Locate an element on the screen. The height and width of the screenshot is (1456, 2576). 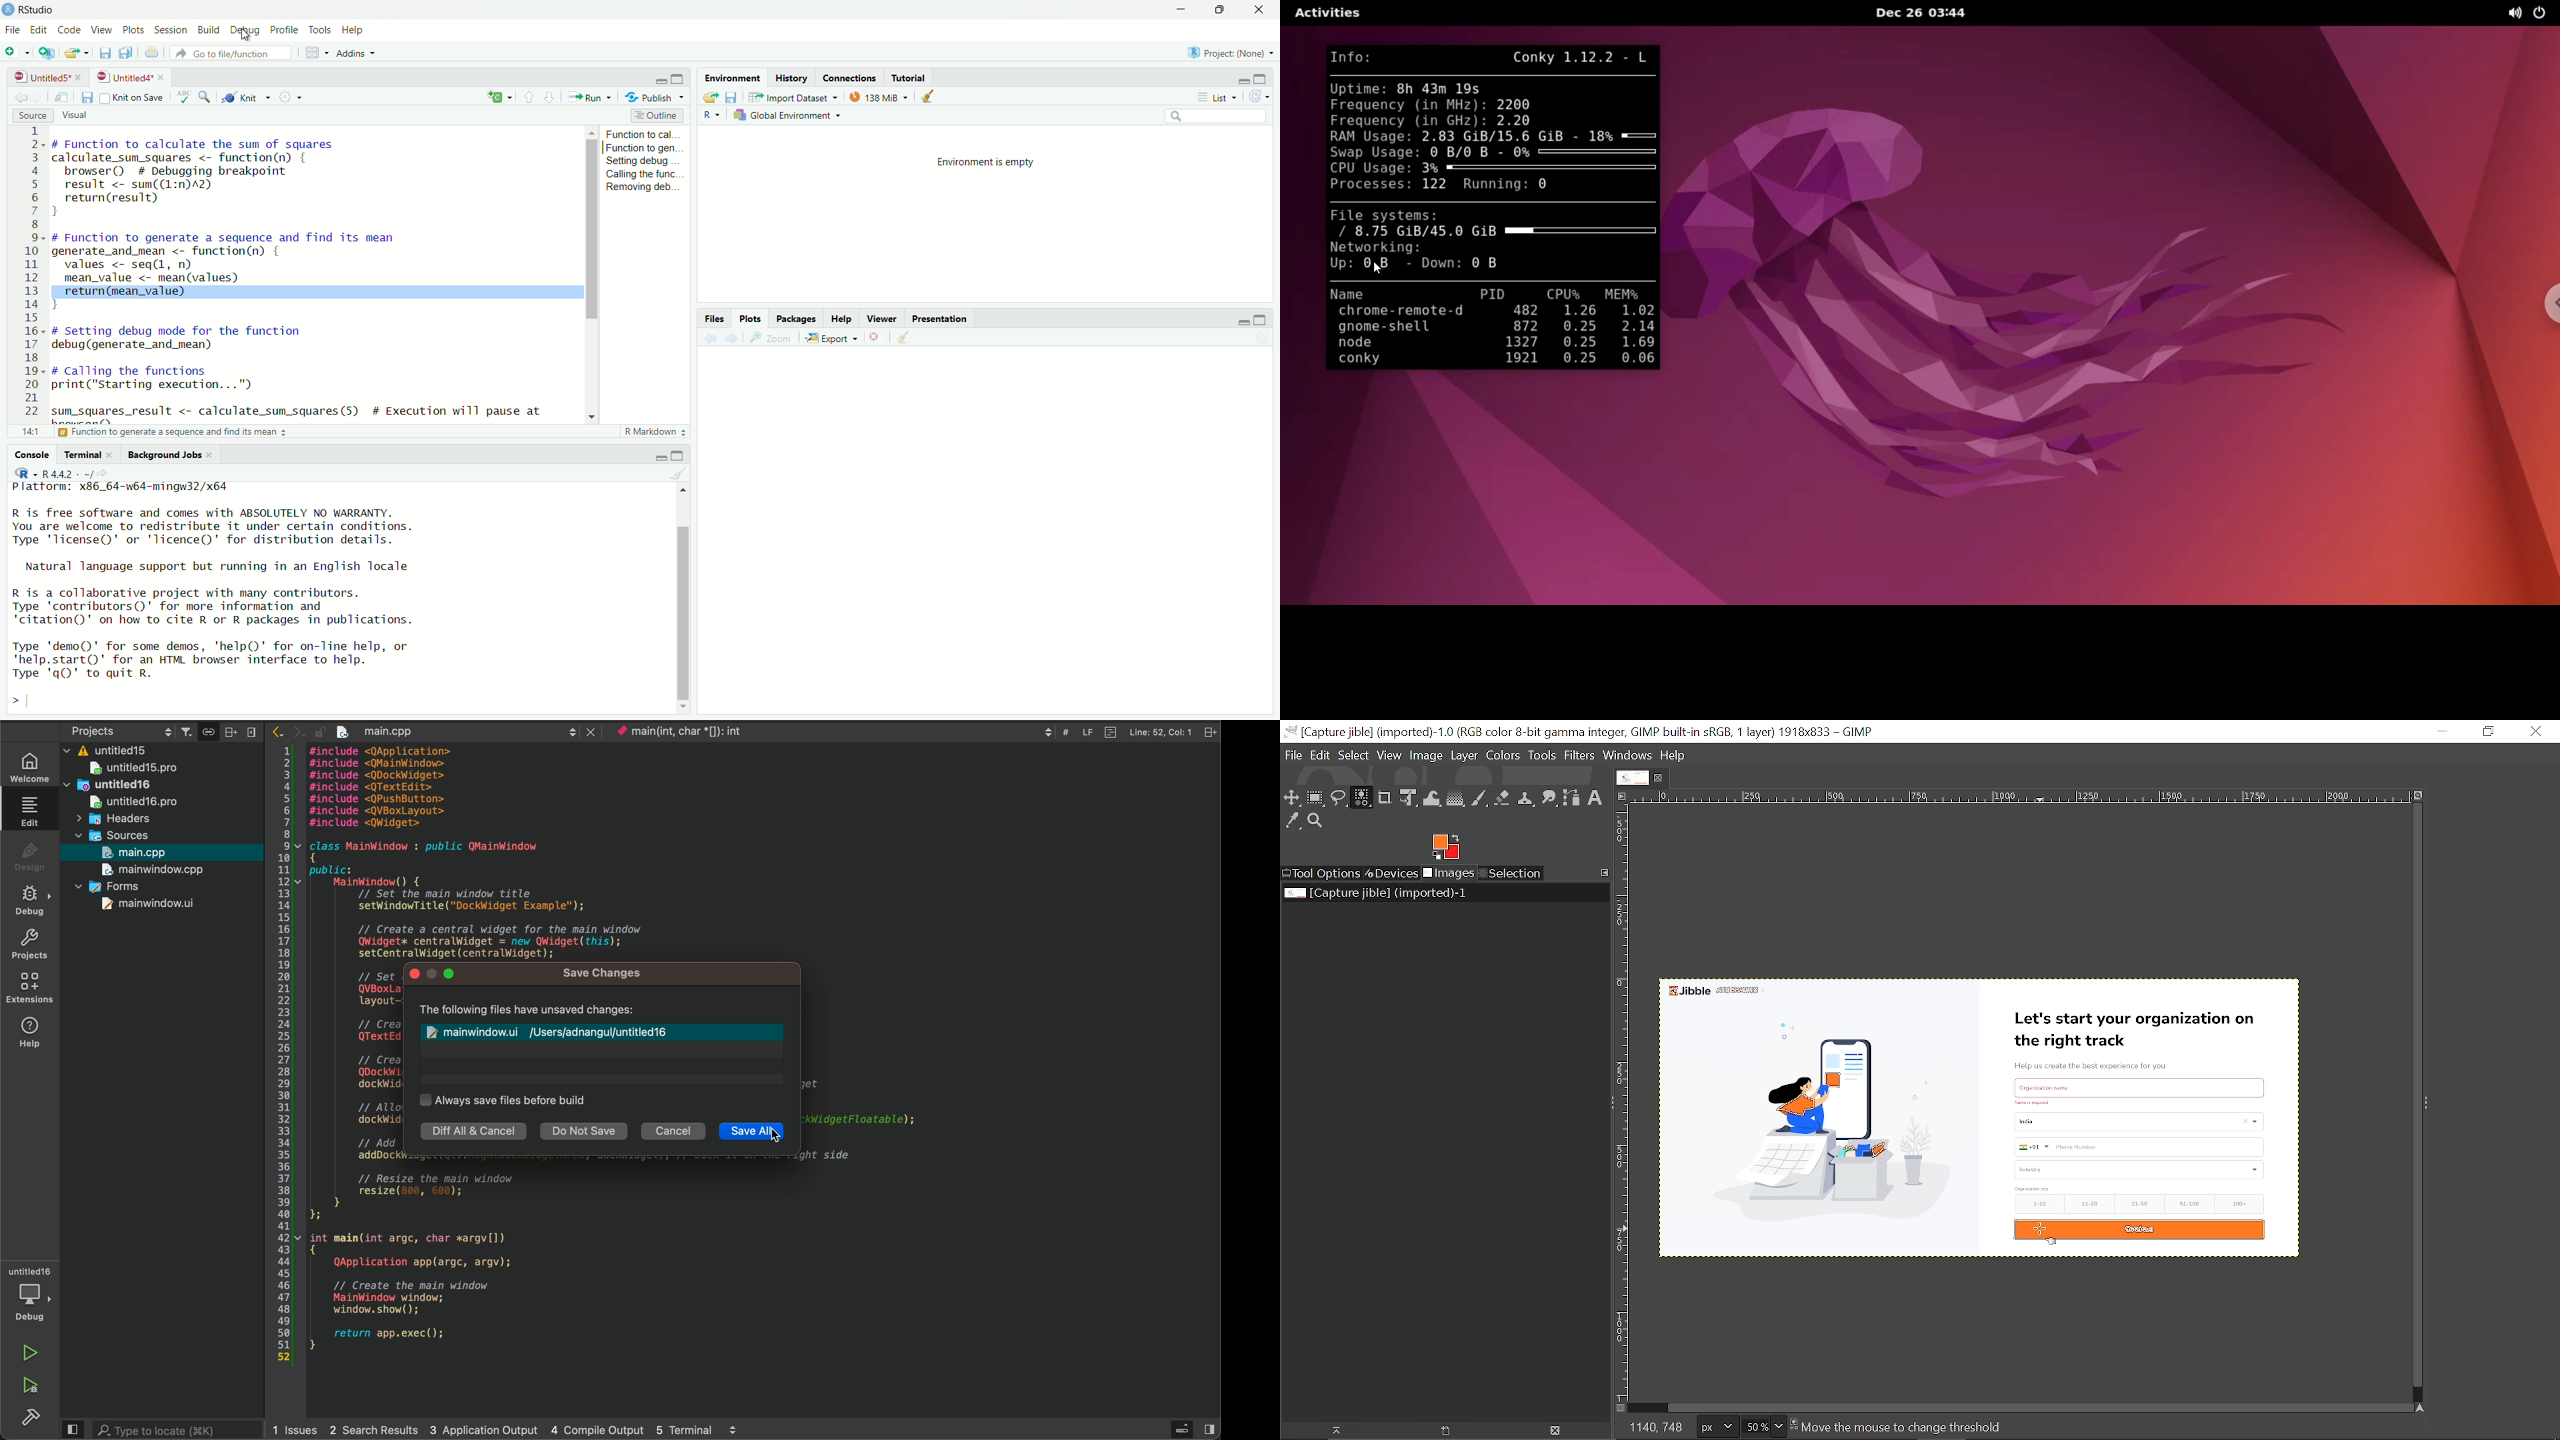
maximize is located at coordinates (680, 79).